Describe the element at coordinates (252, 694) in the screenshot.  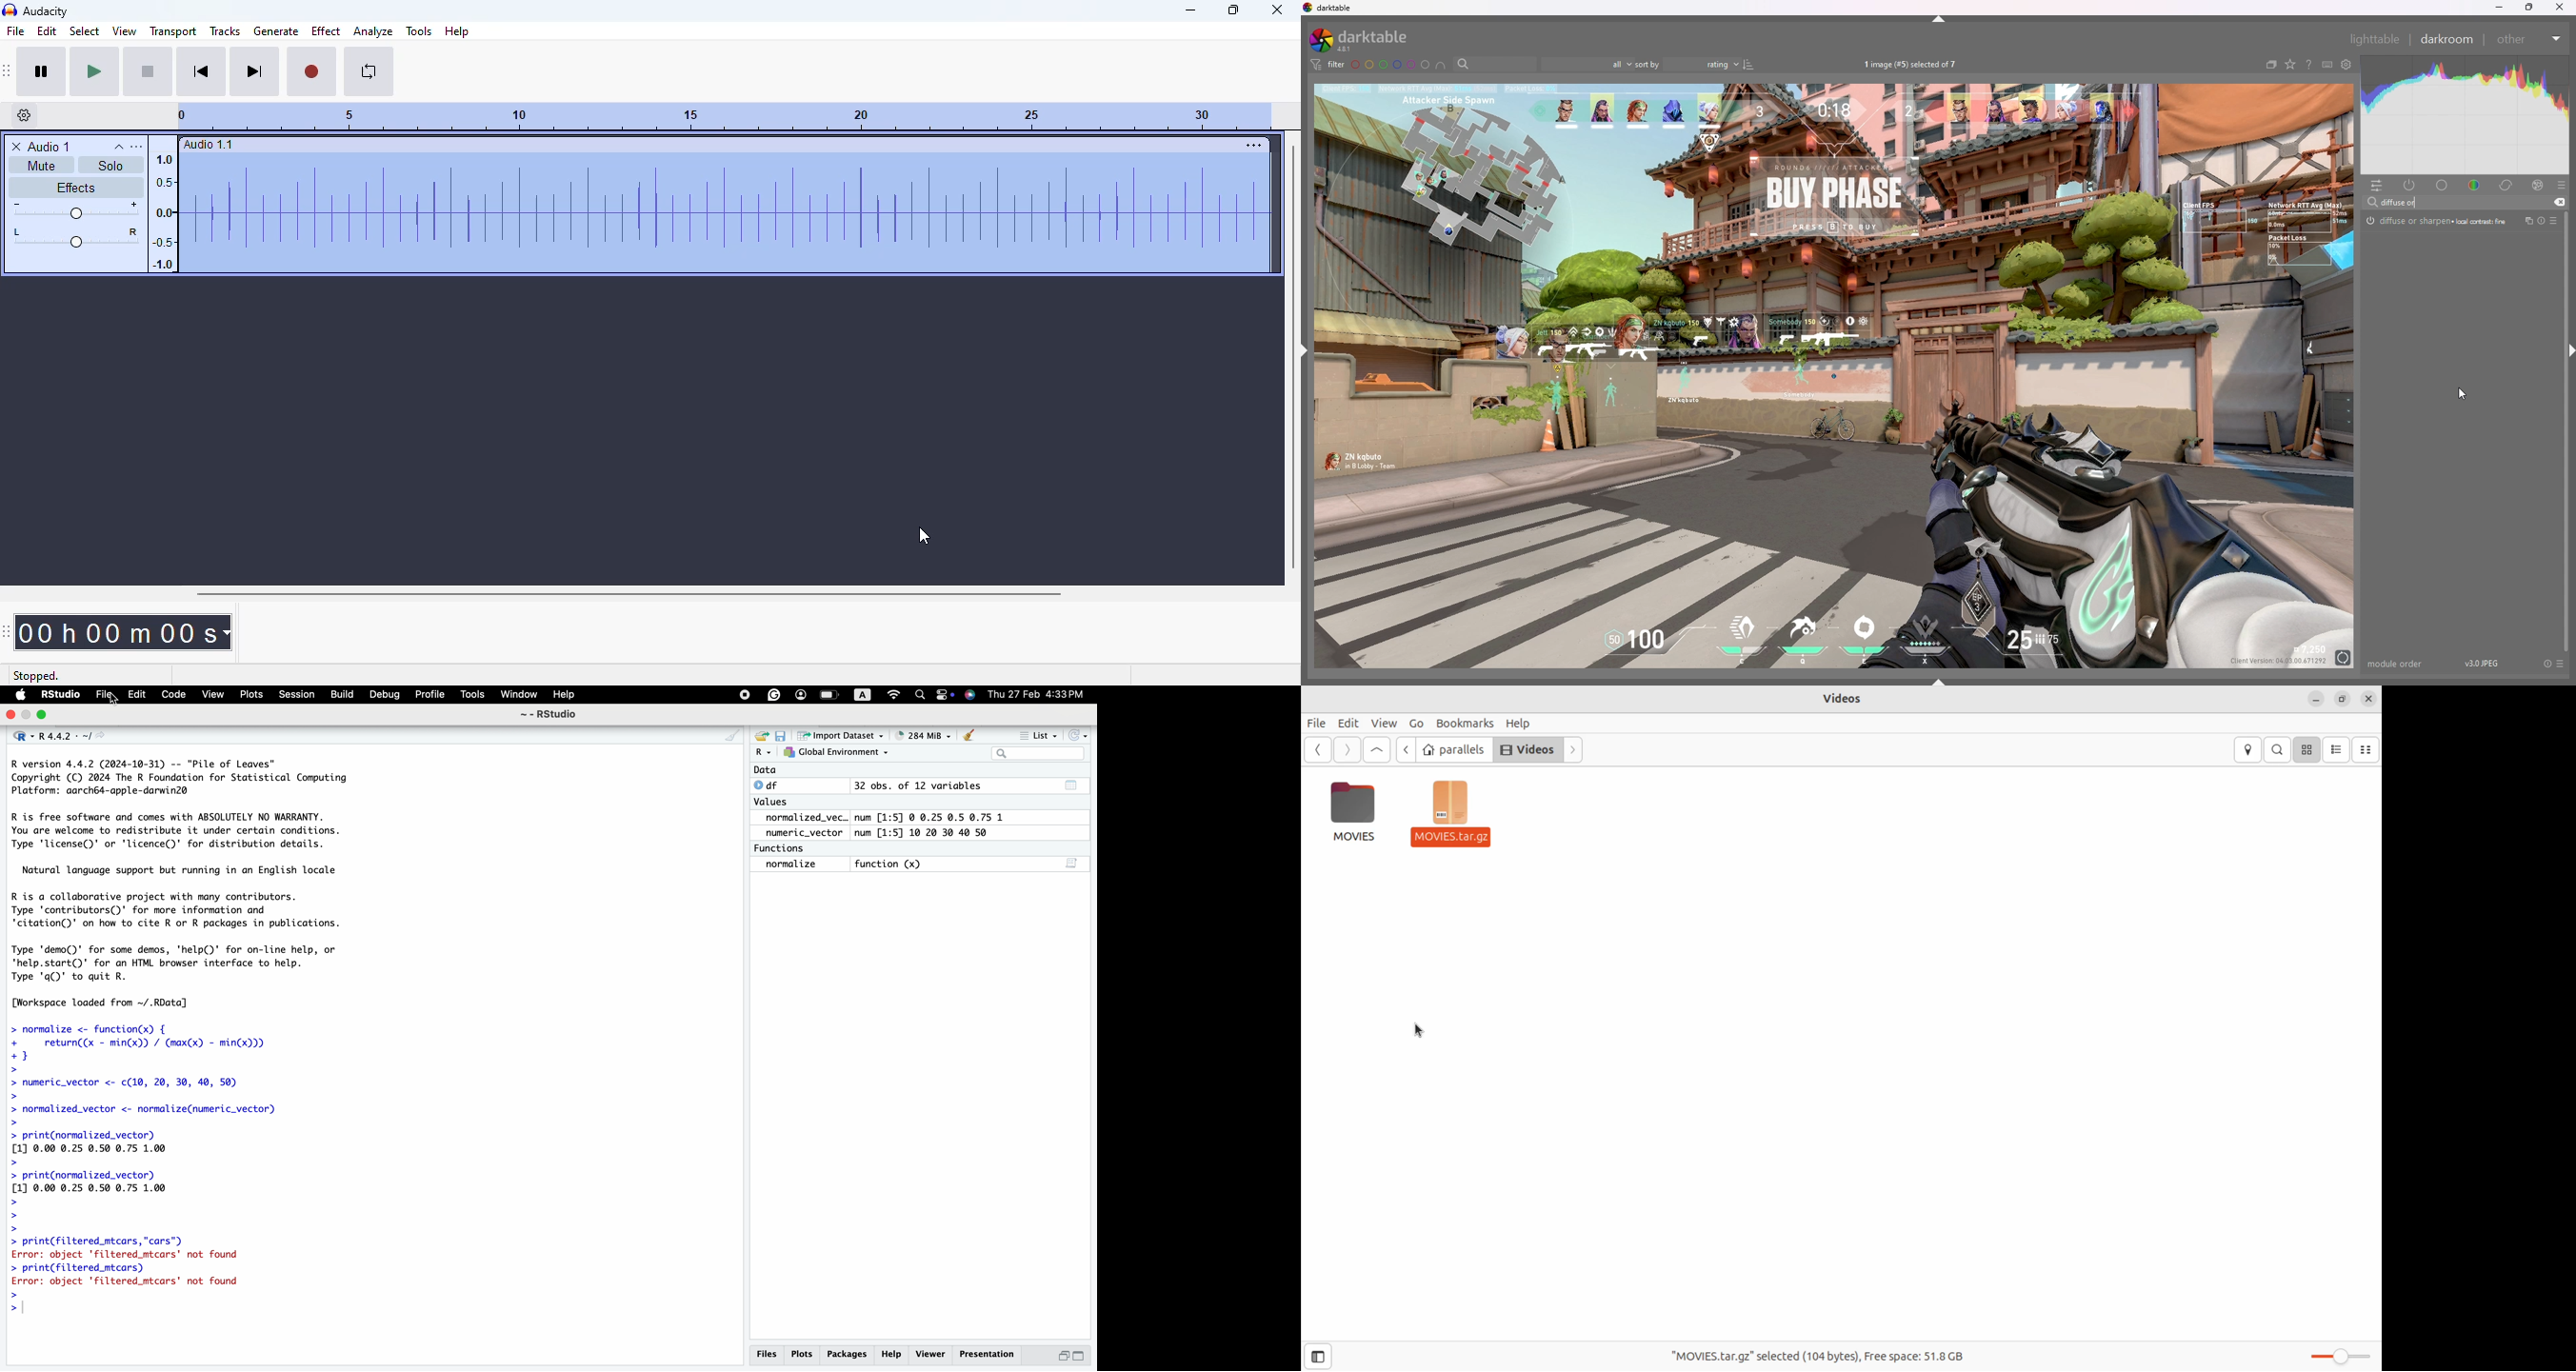
I see `Plots` at that location.